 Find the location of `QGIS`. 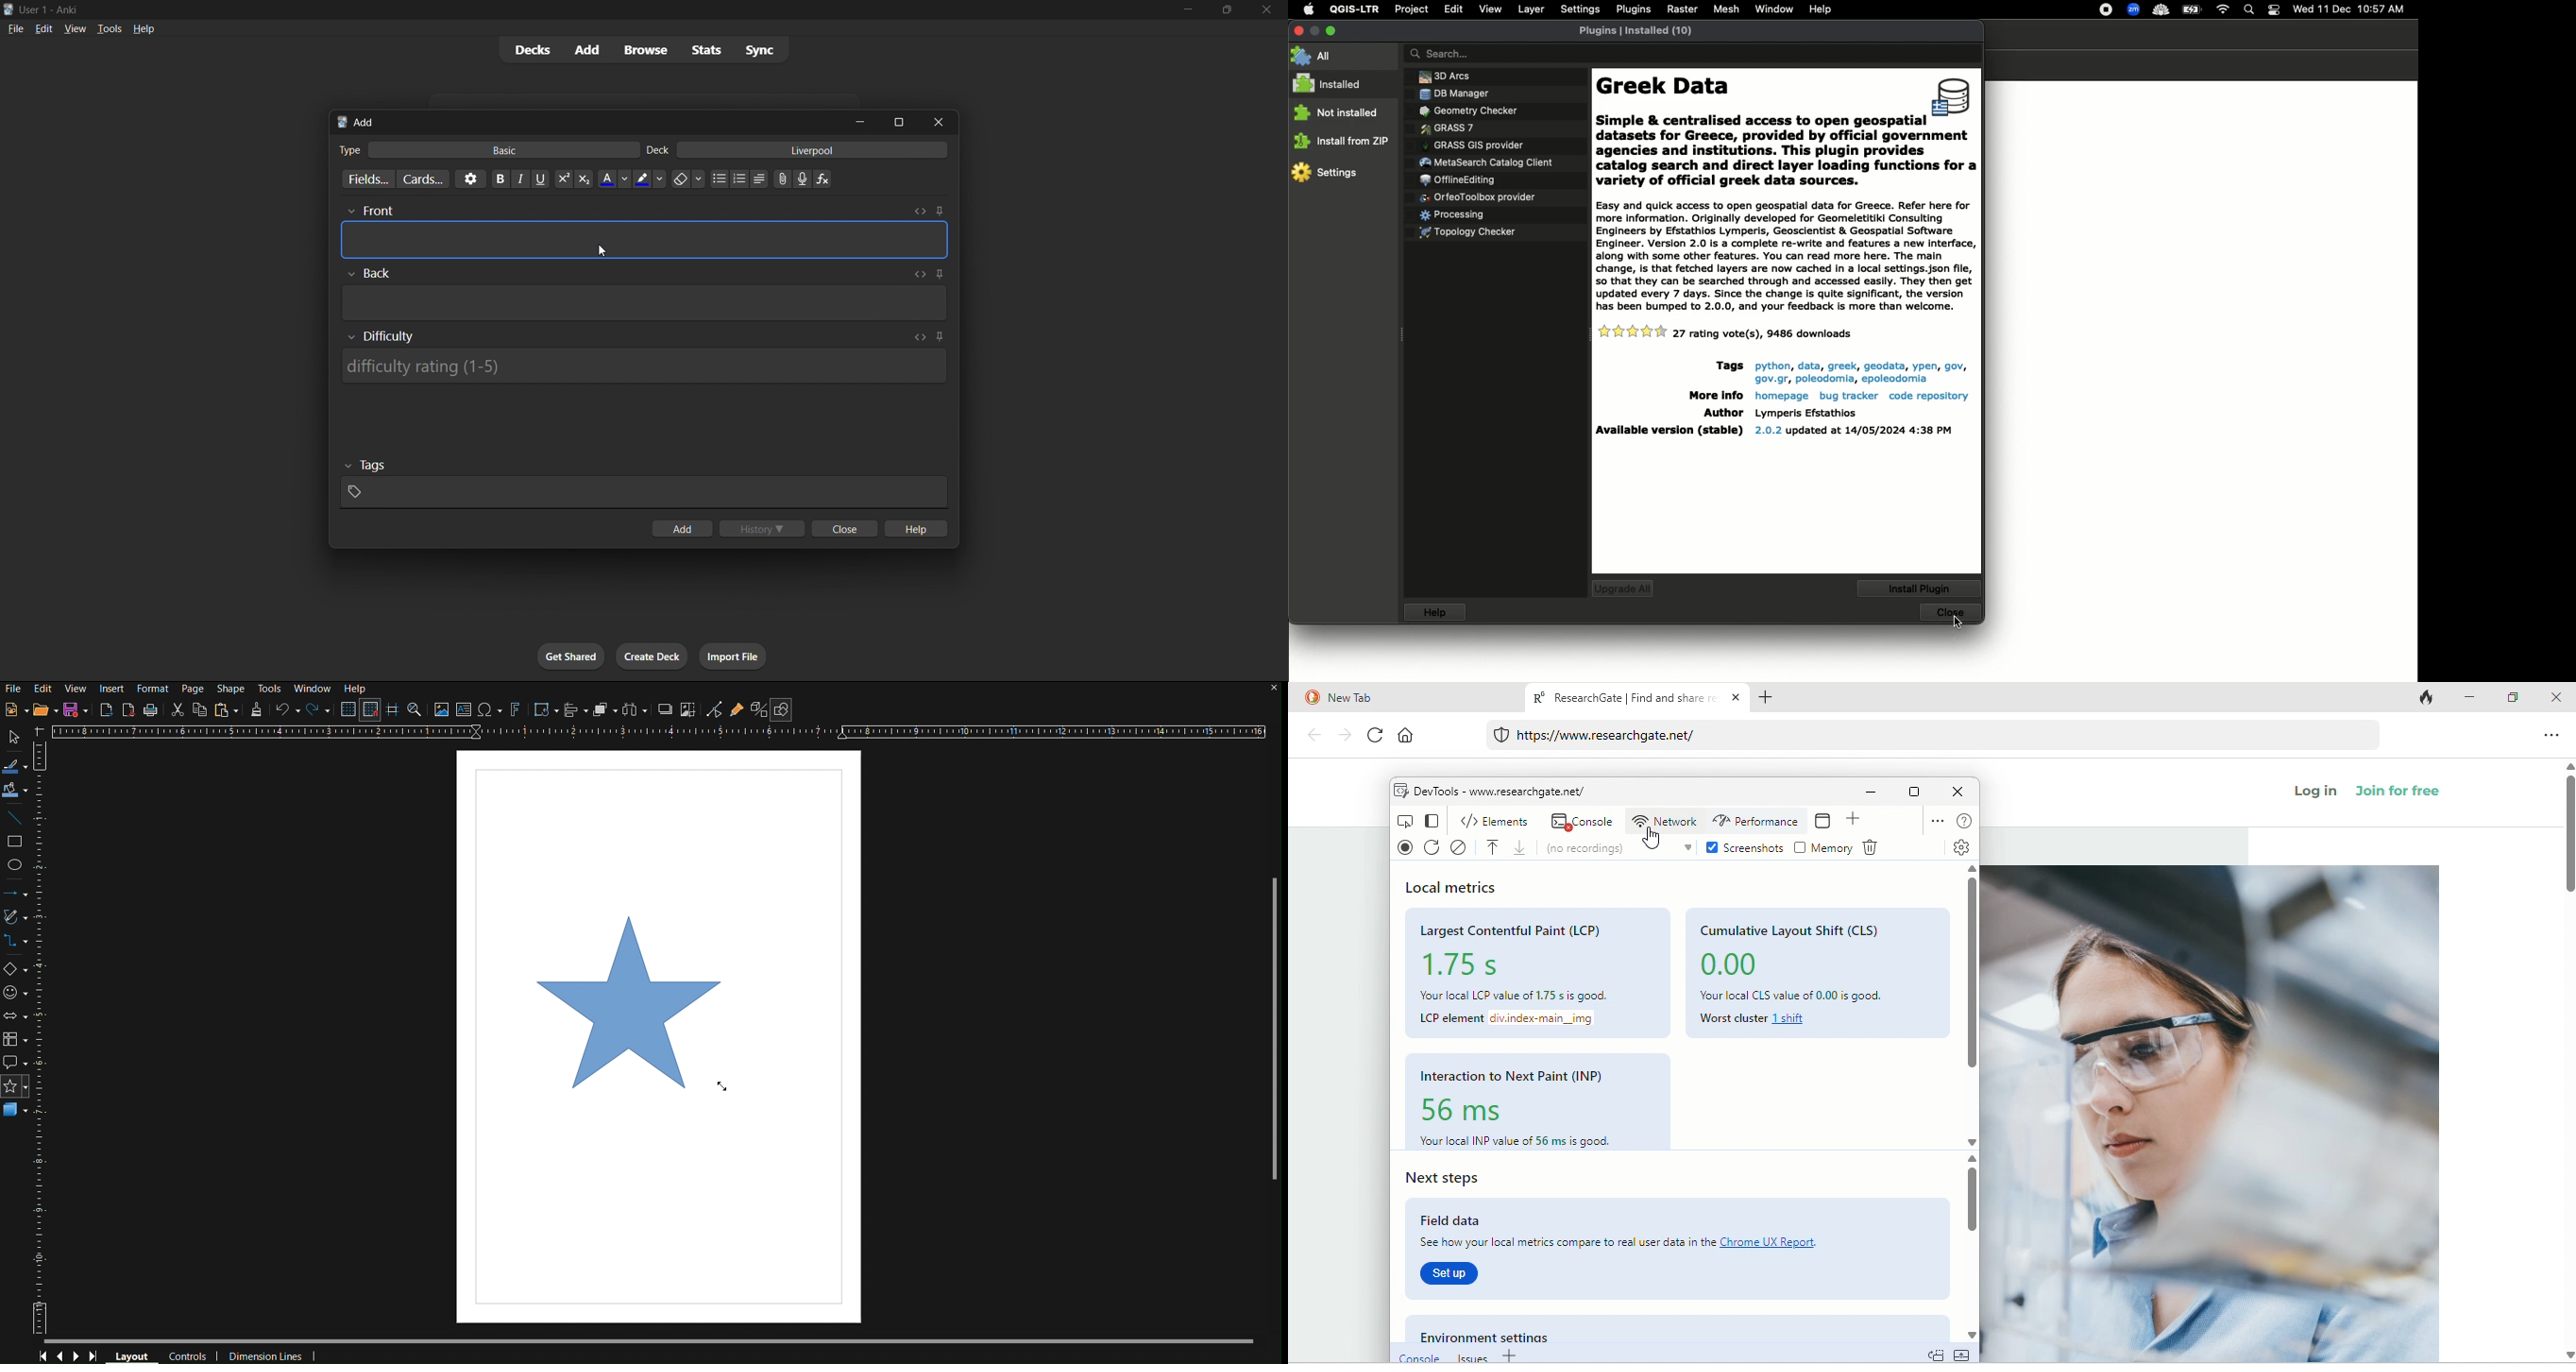

QGIS is located at coordinates (1354, 9).